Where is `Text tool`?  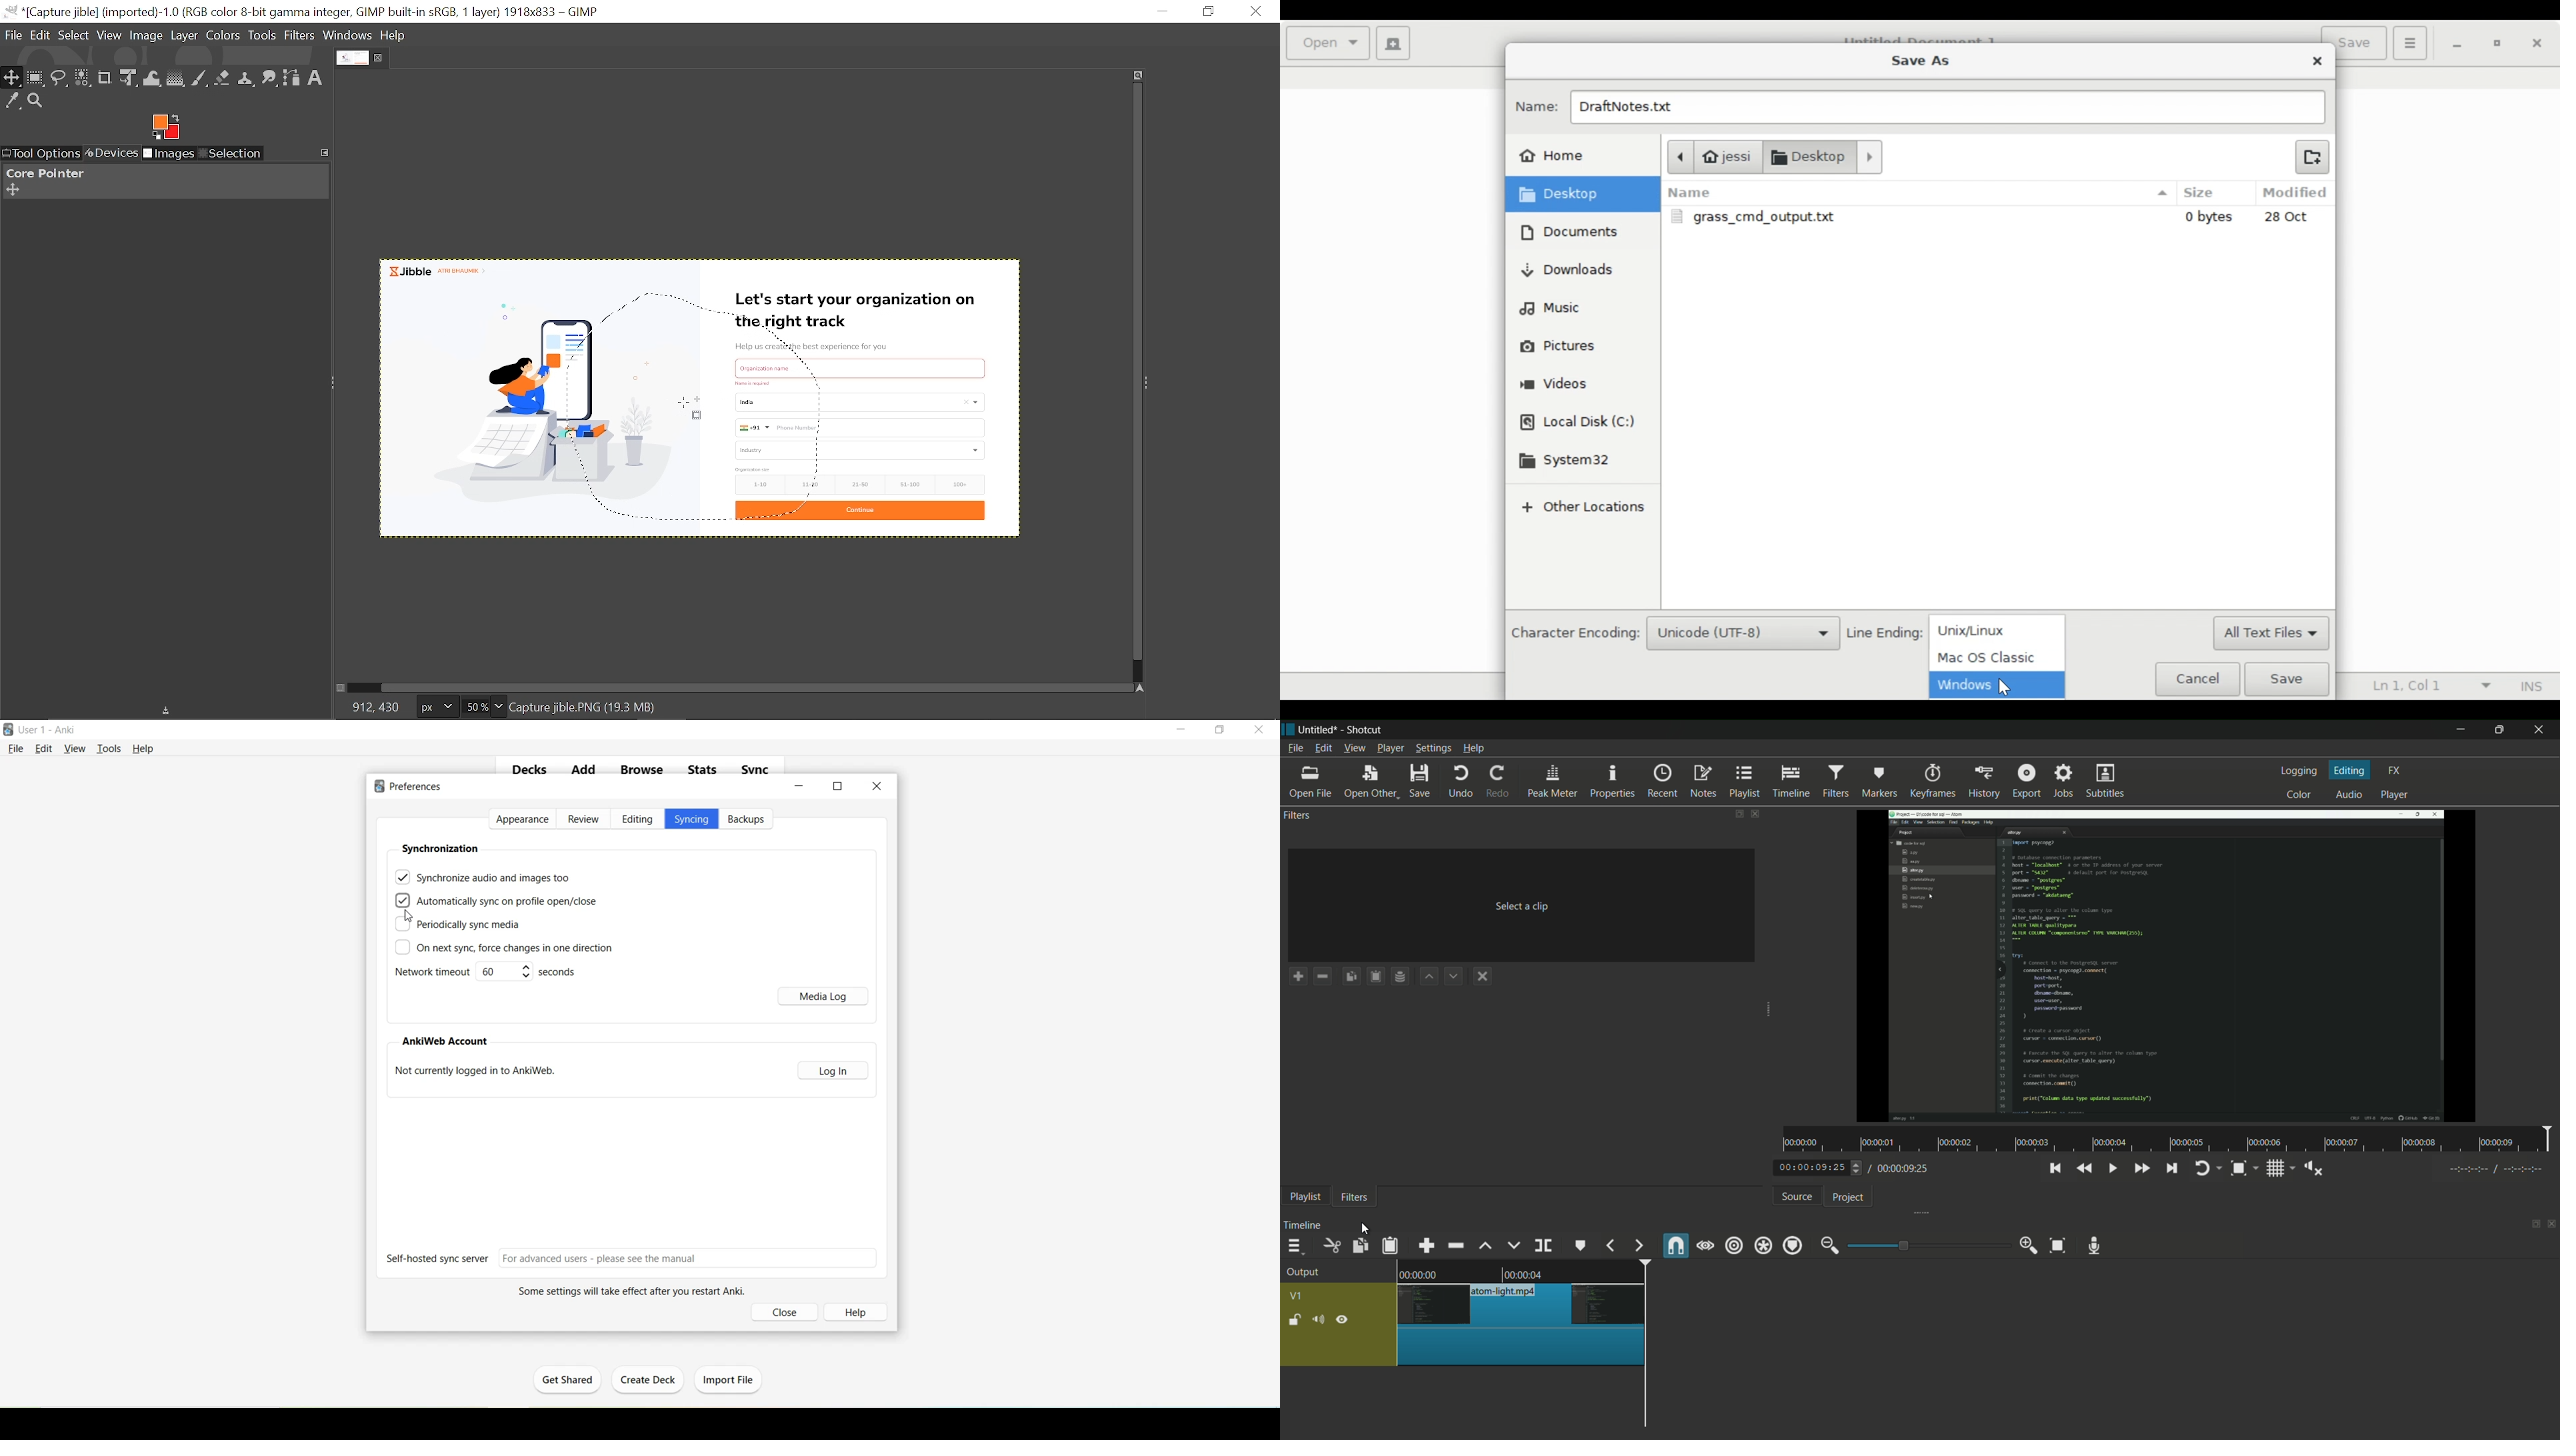 Text tool is located at coordinates (315, 78).